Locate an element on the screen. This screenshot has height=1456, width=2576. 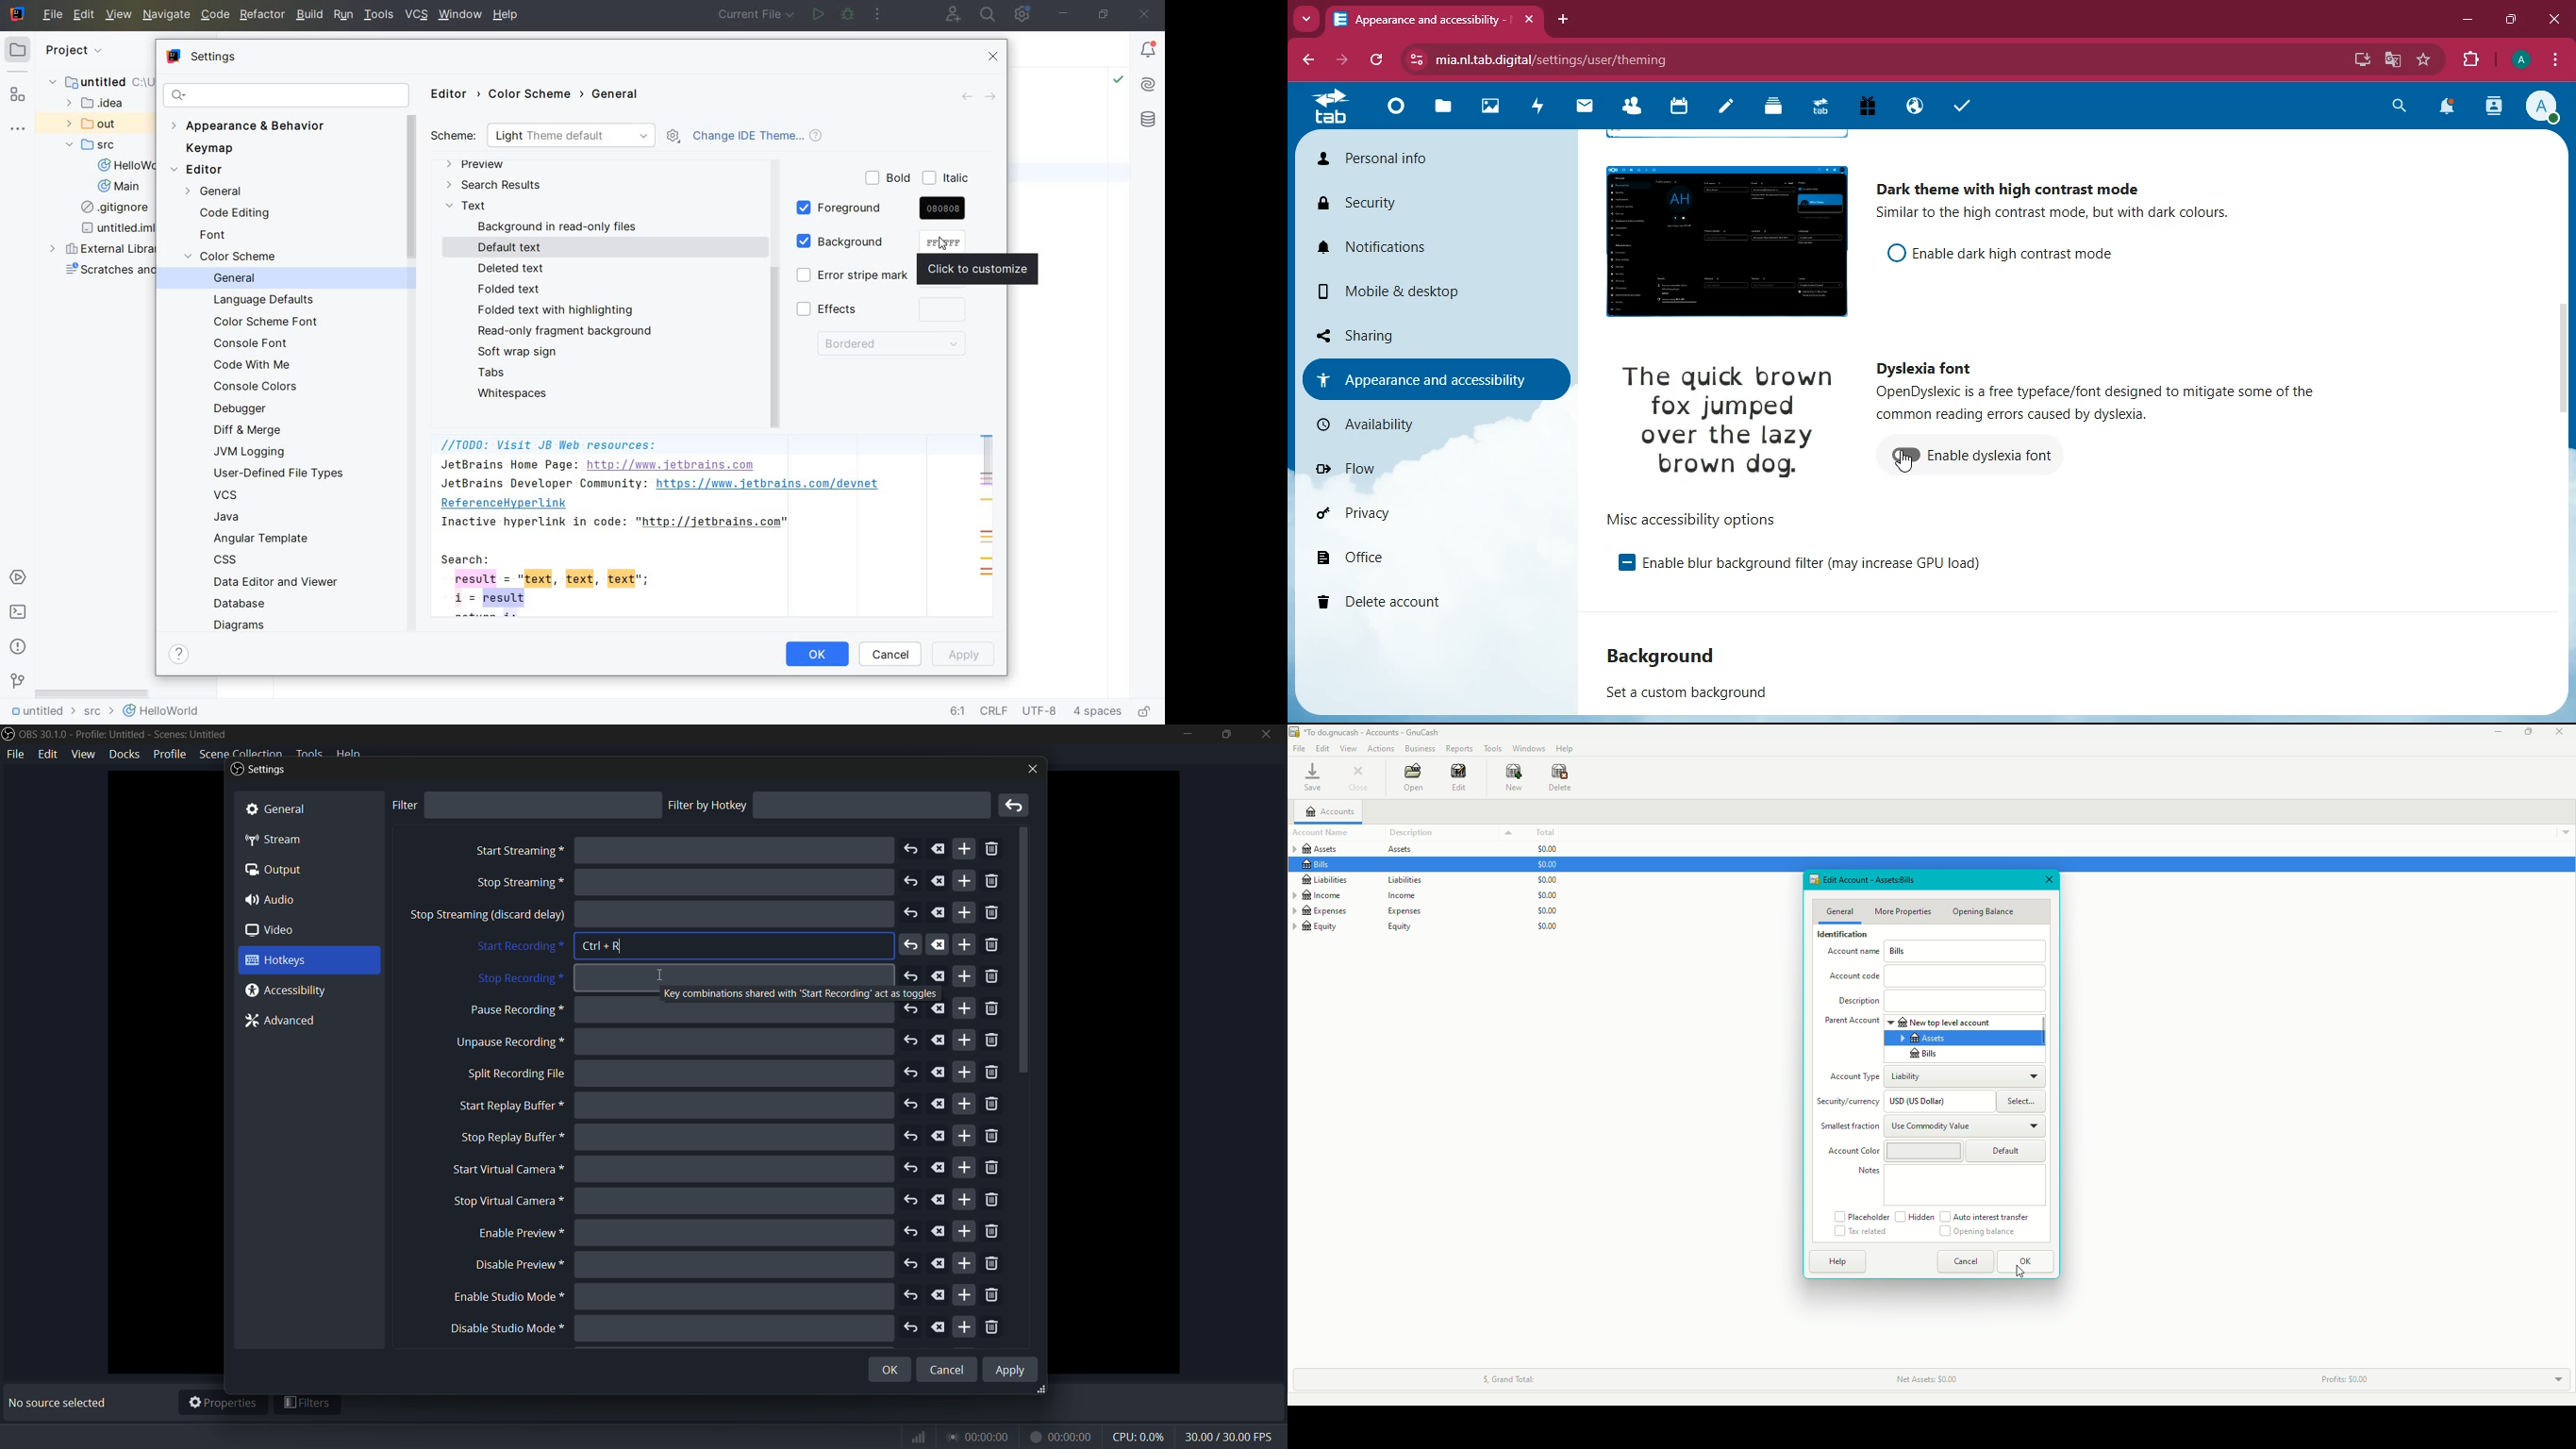
General is located at coordinates (1840, 912).